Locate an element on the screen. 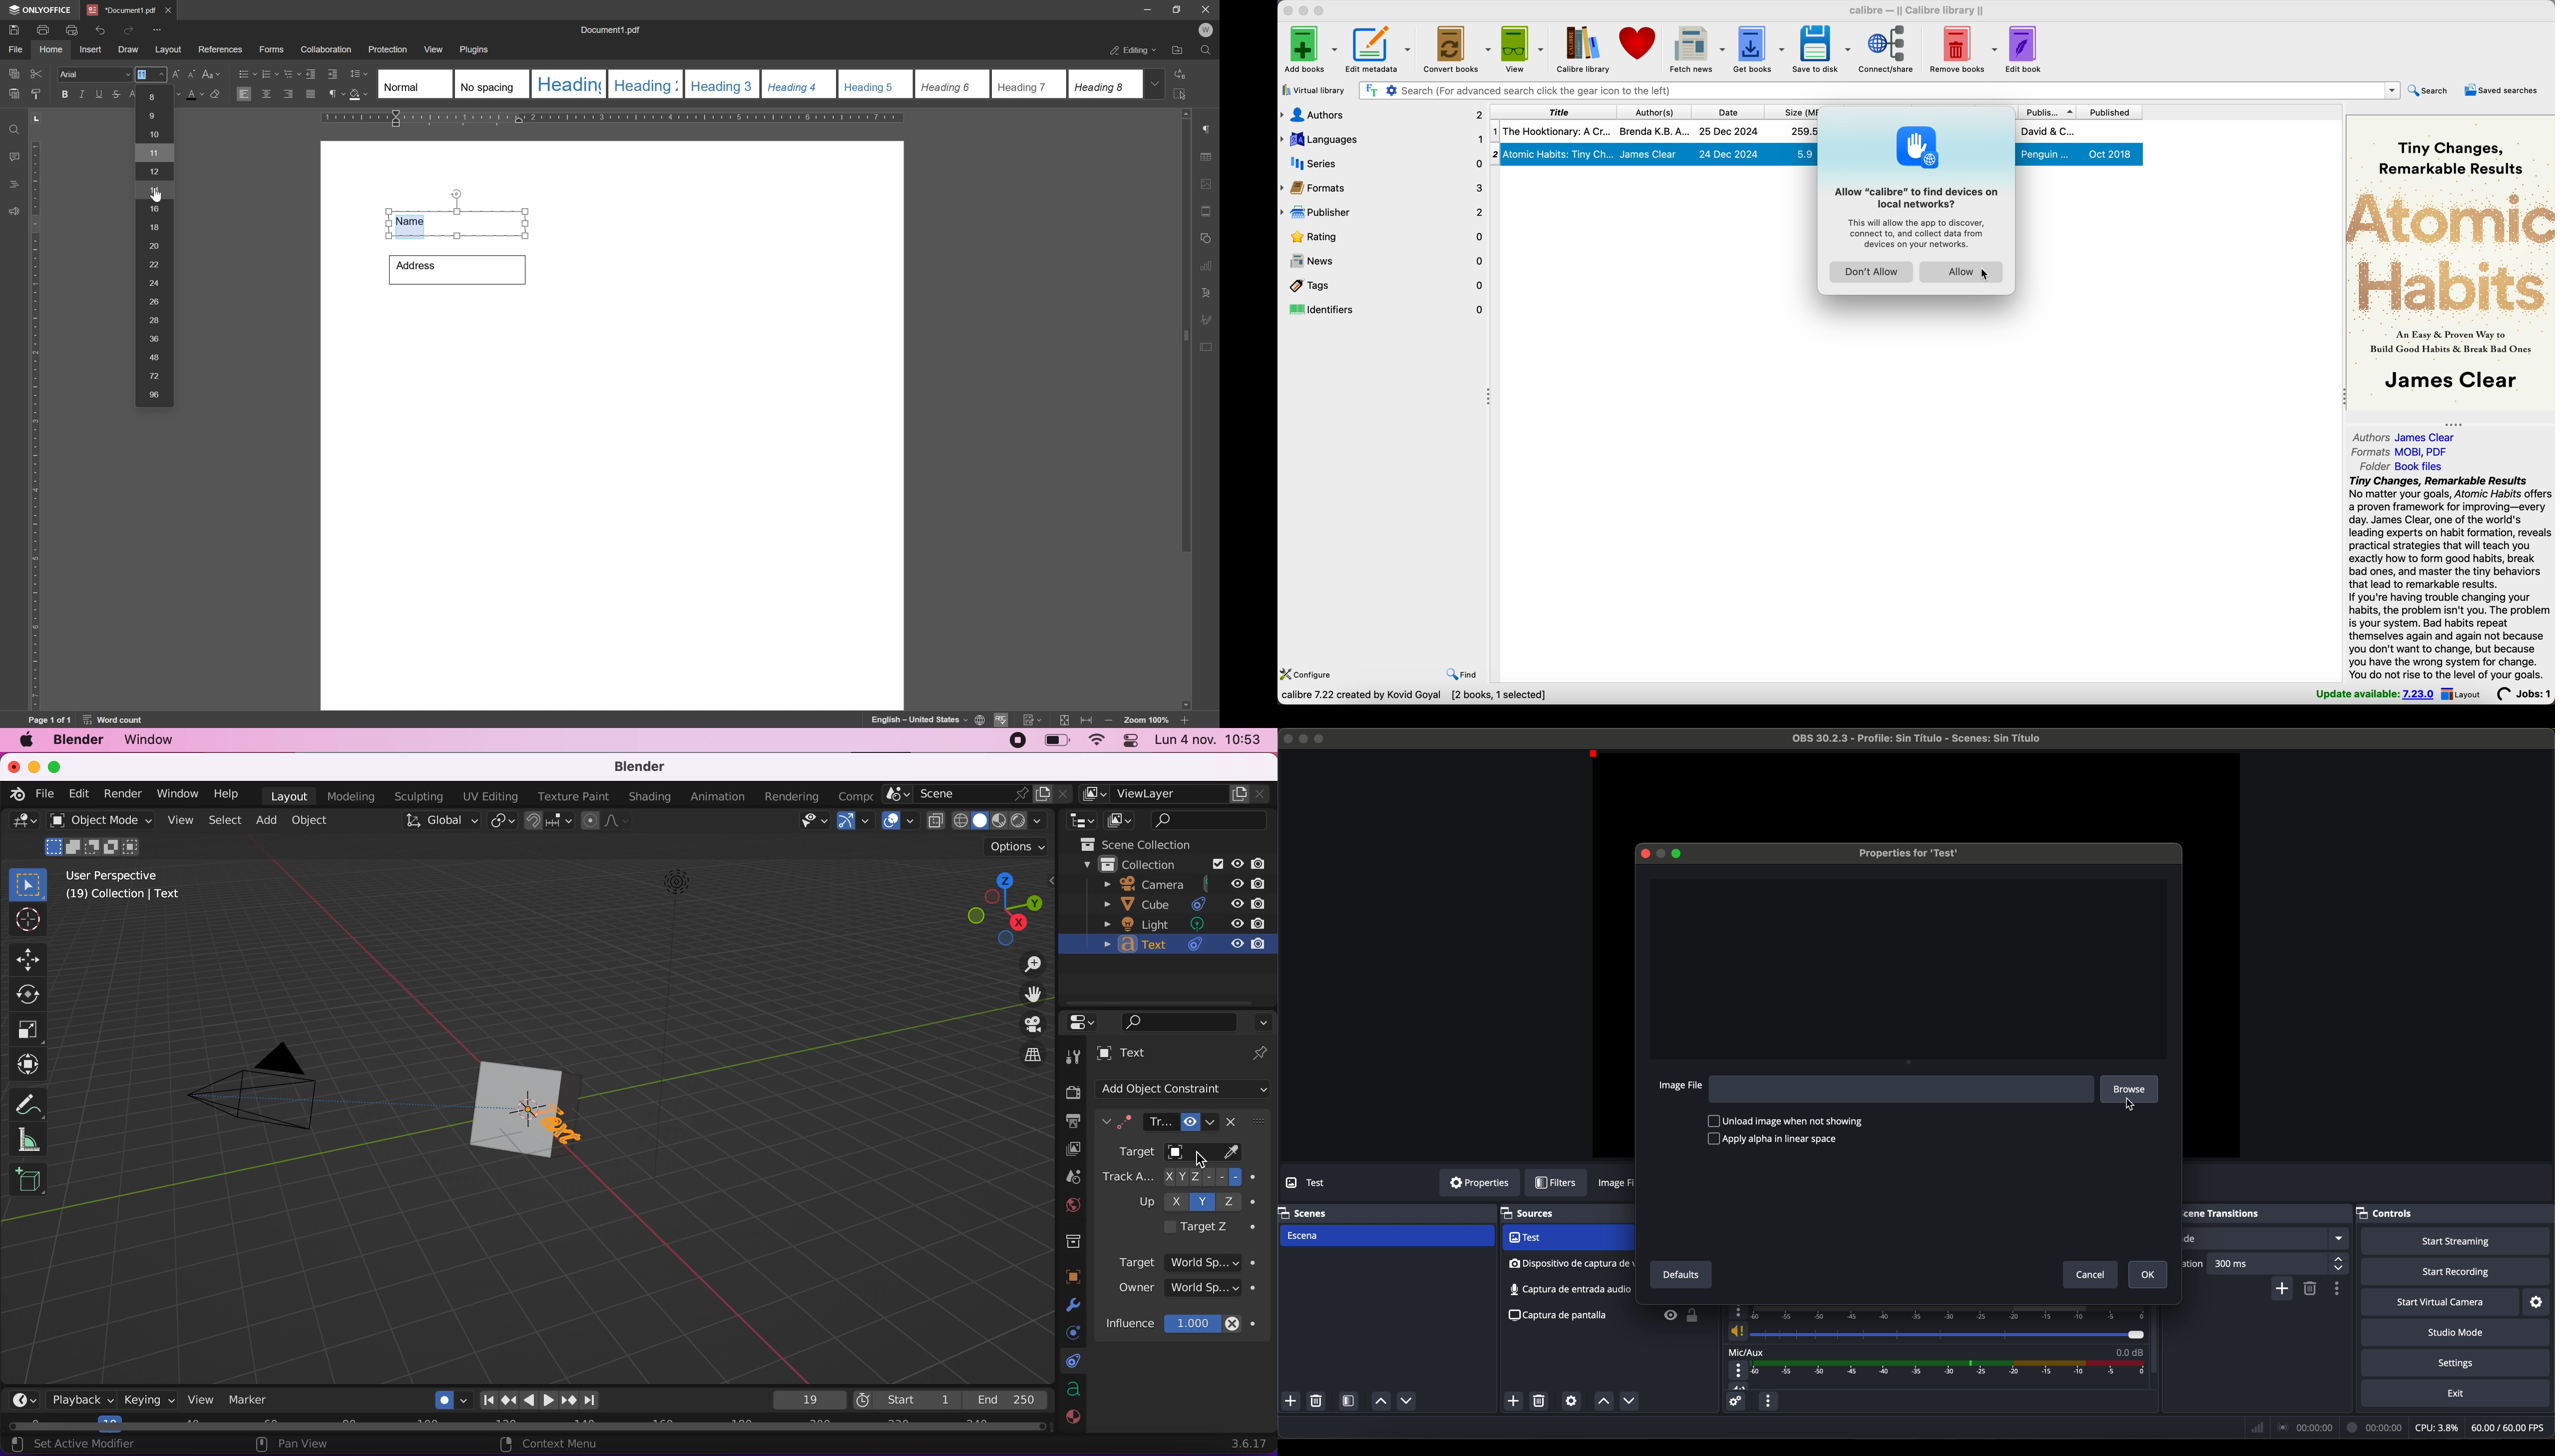  save is located at coordinates (13, 29).